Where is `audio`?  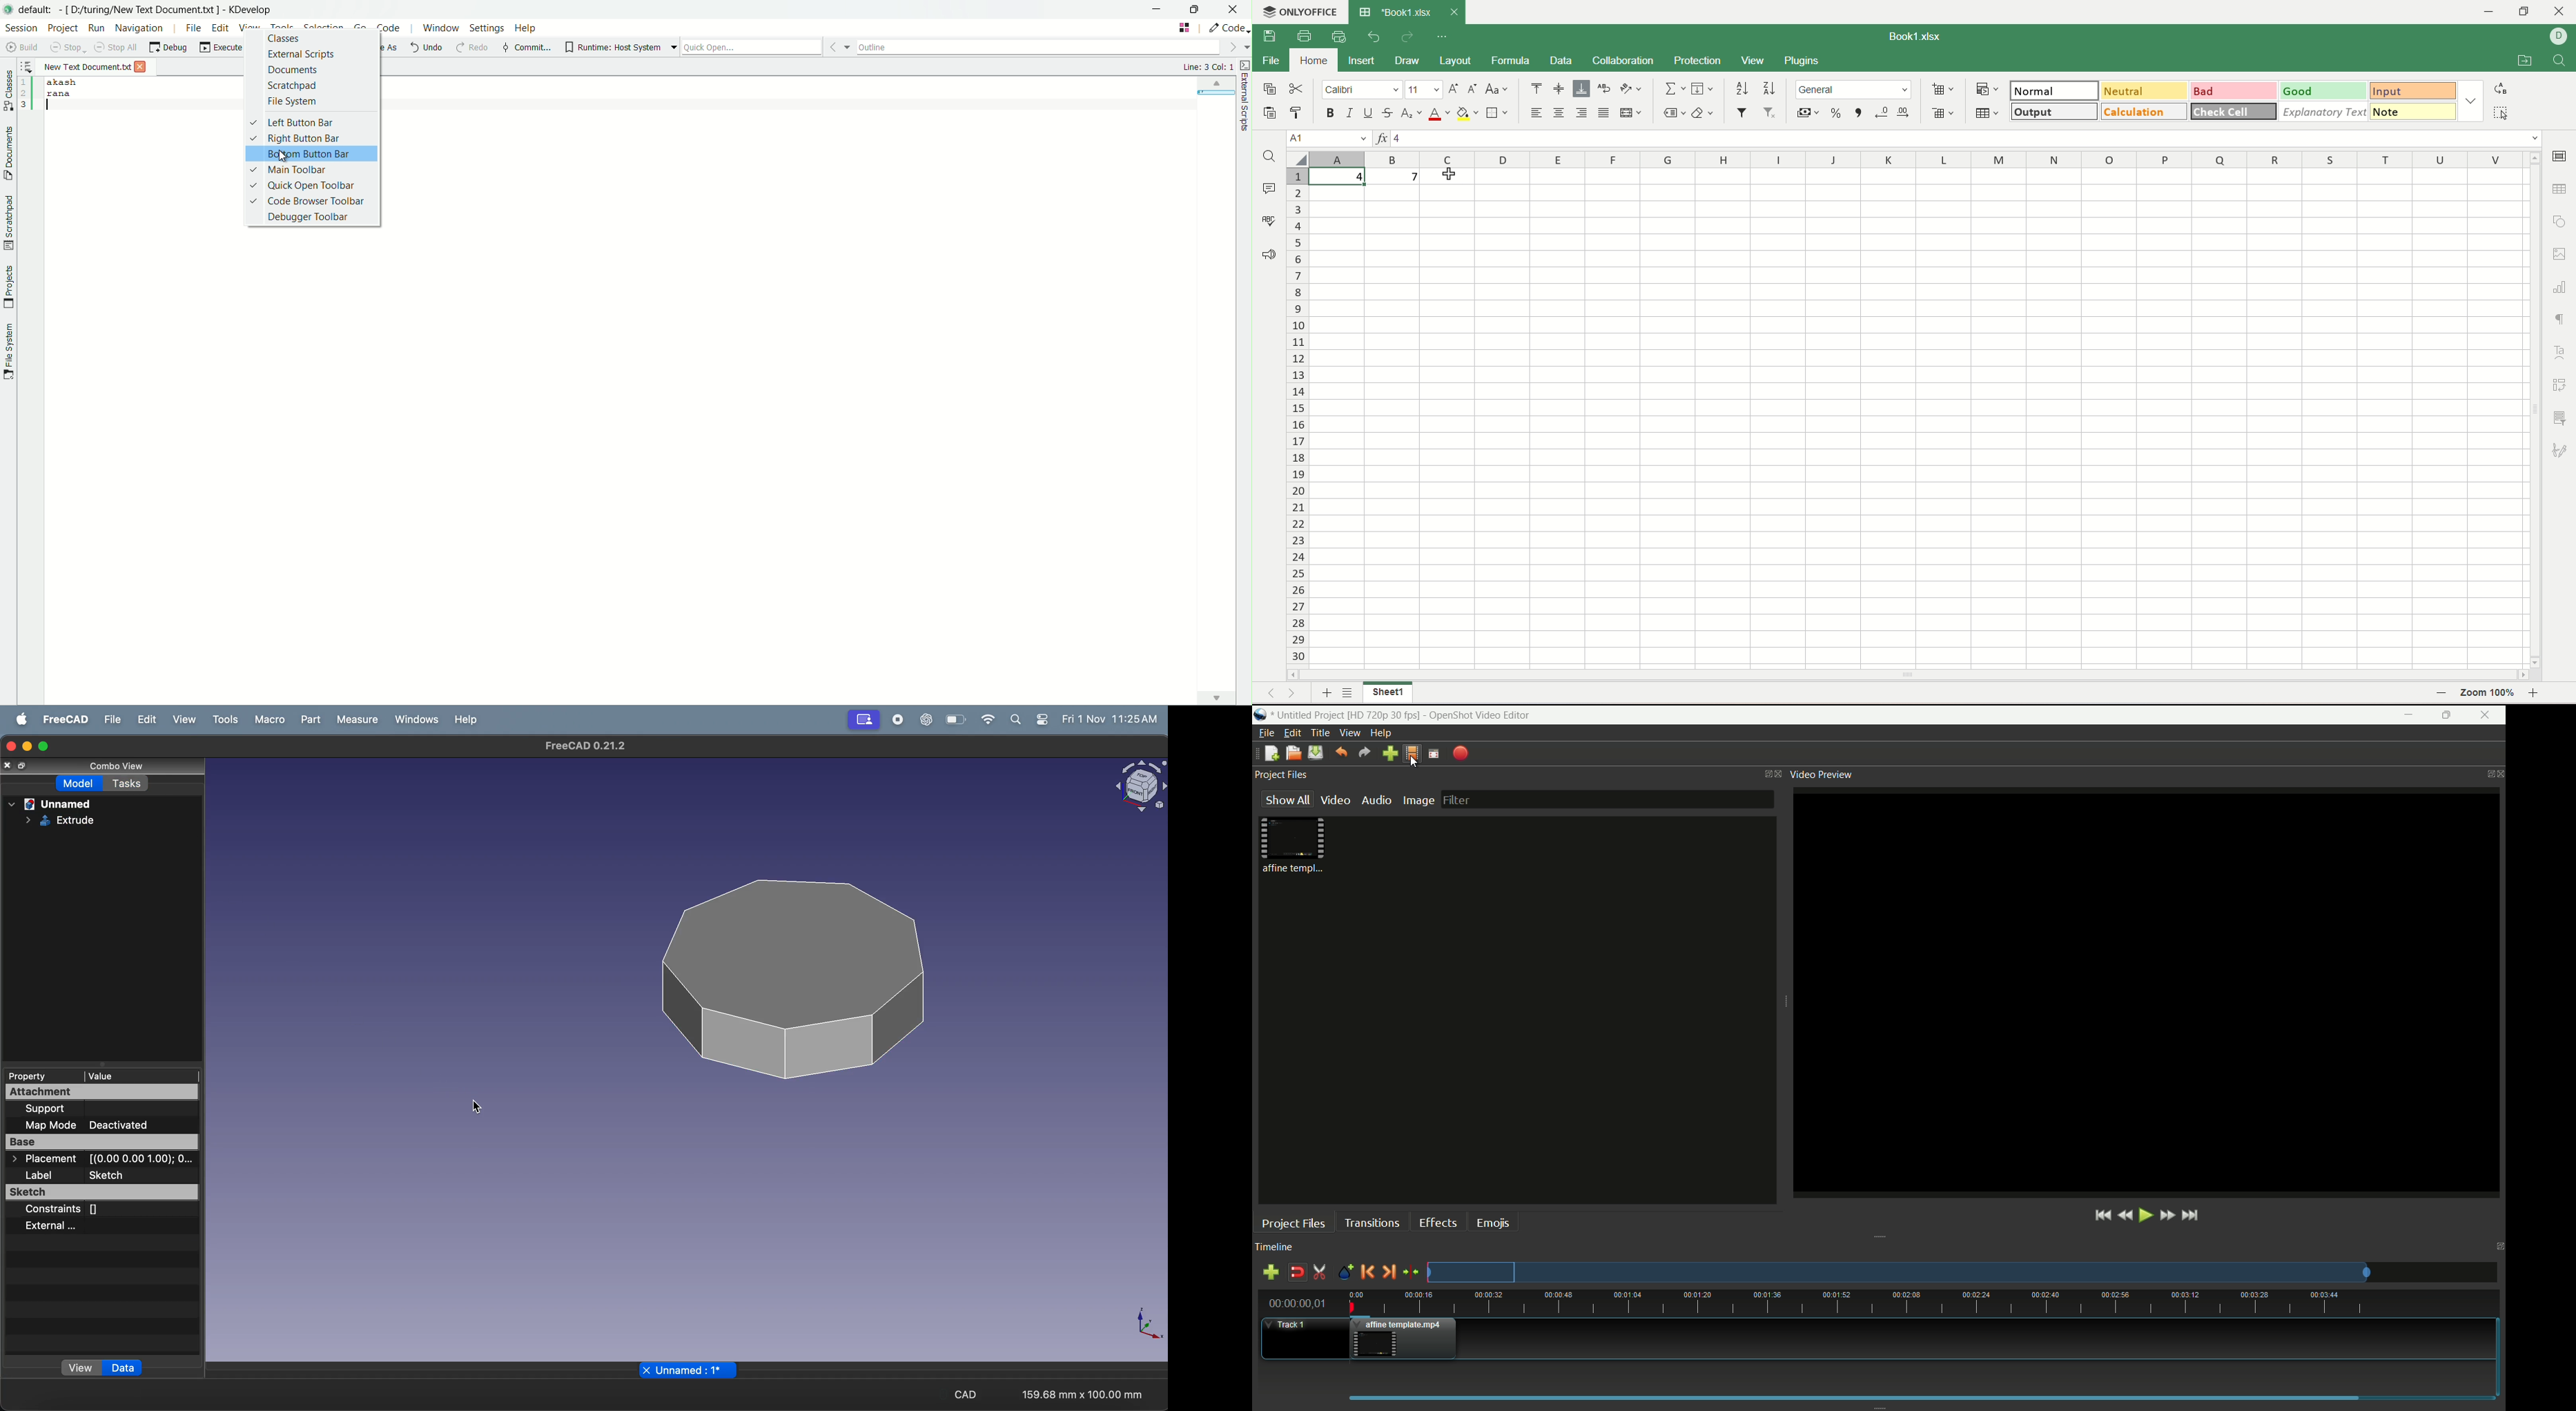 audio is located at coordinates (1377, 800).